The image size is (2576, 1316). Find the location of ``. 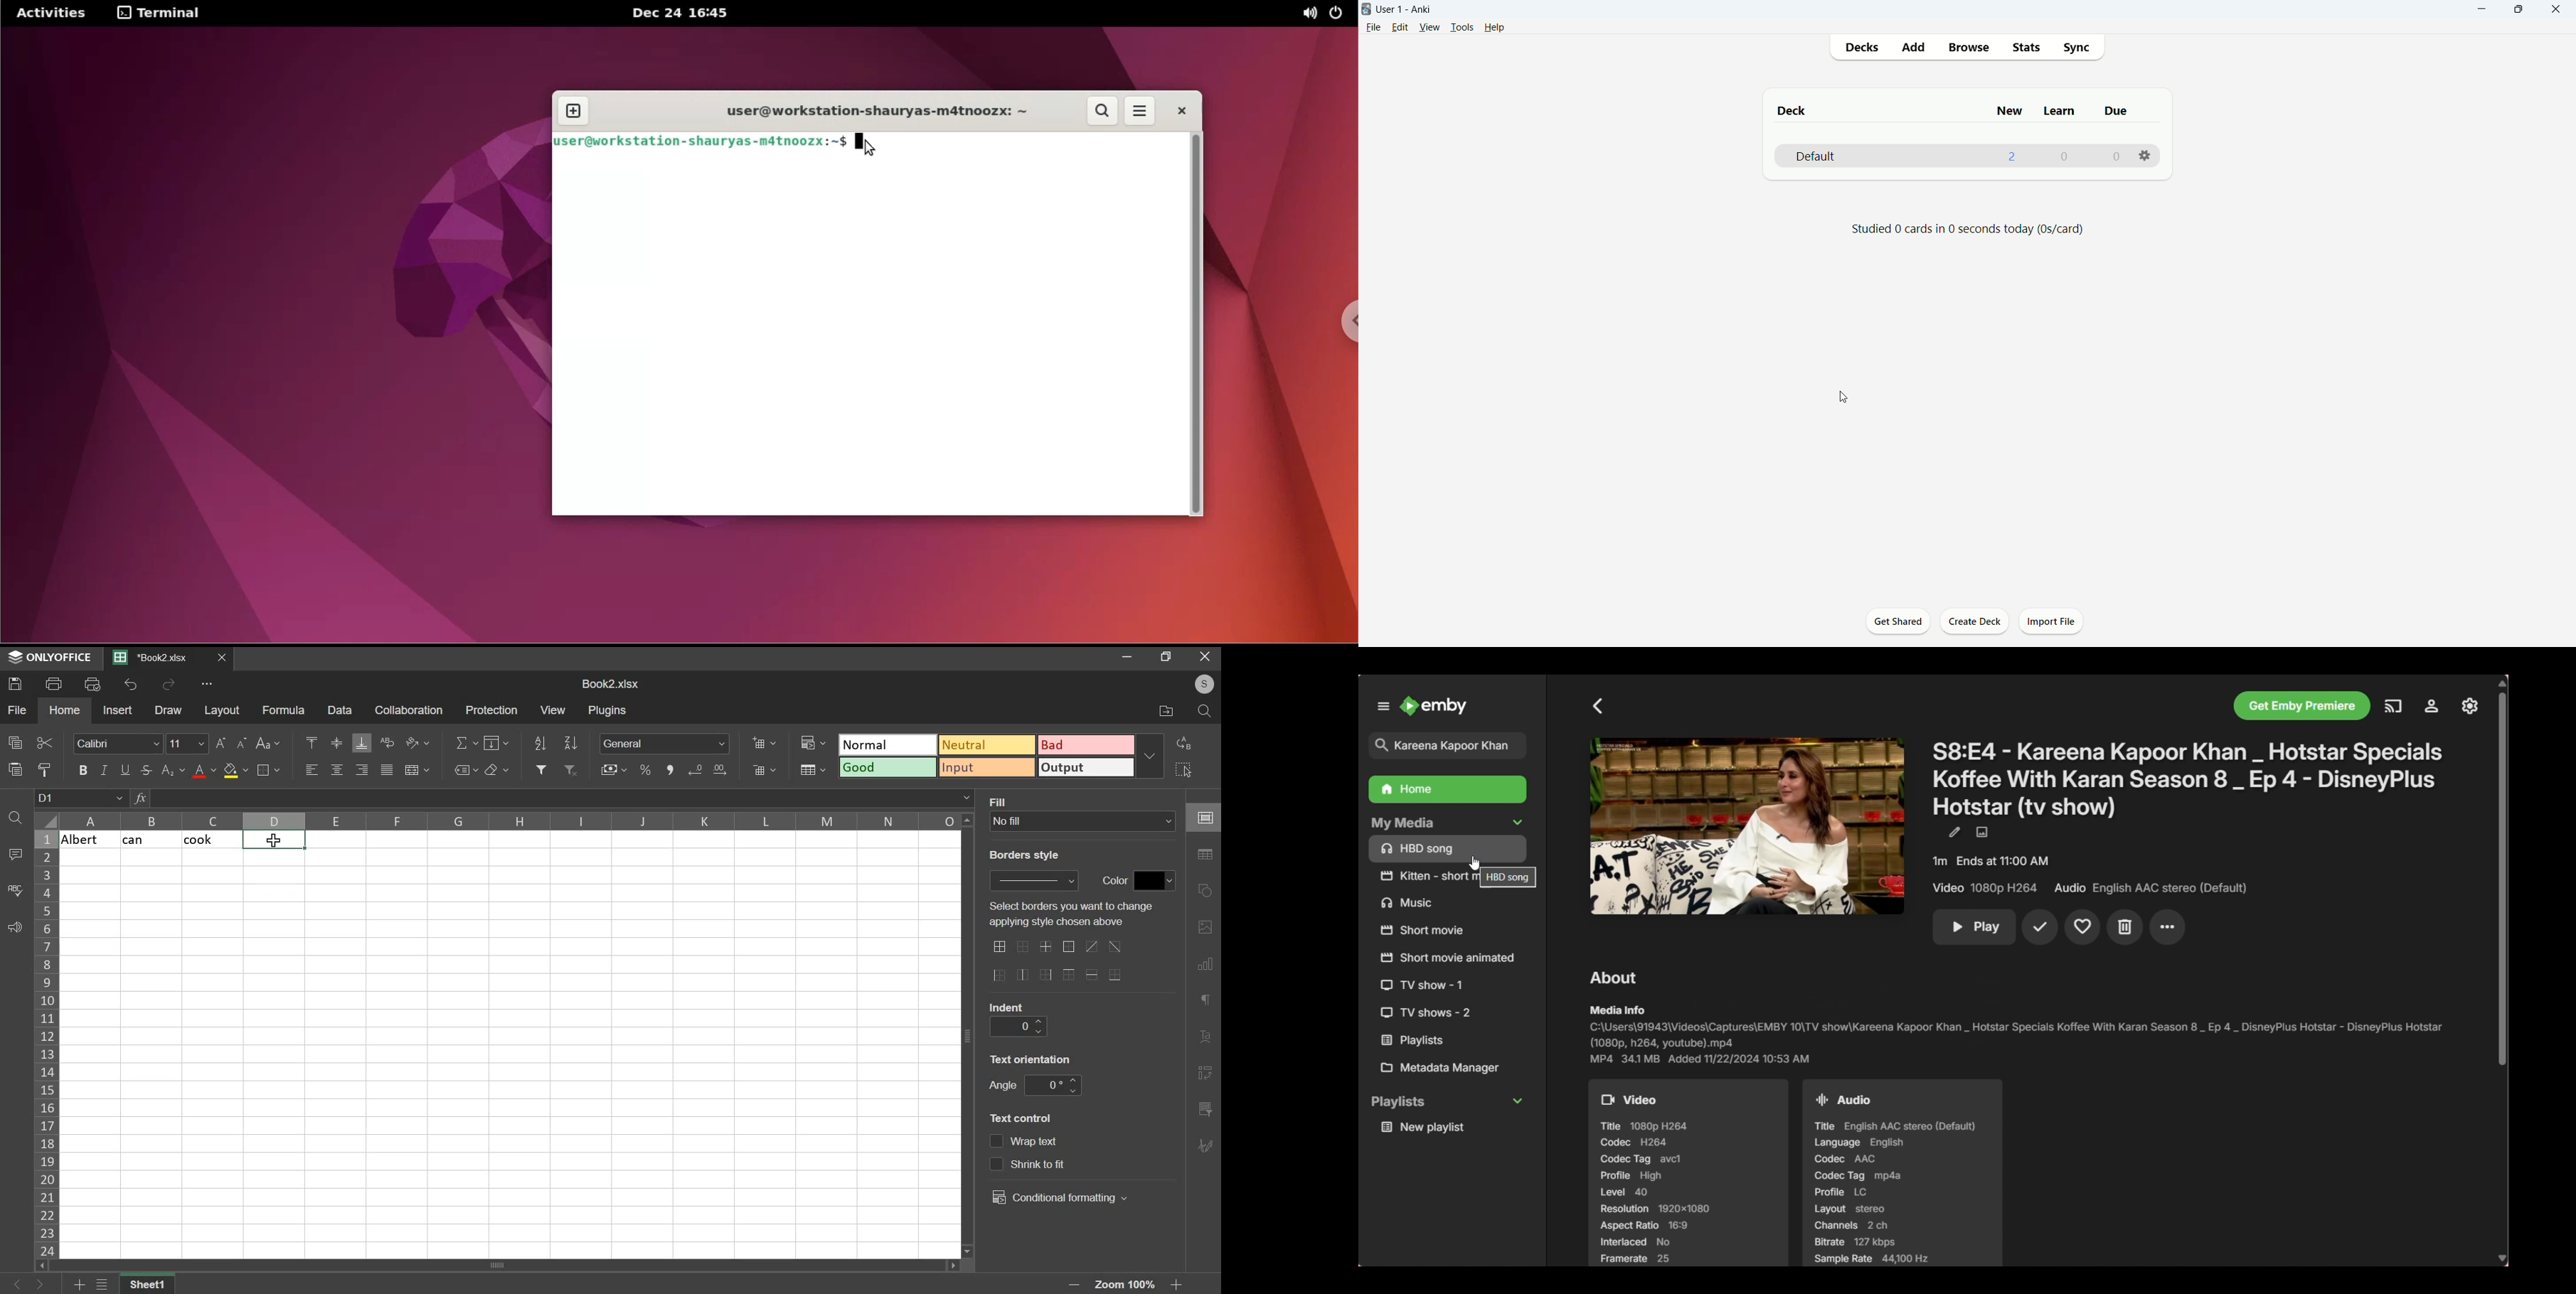

 is located at coordinates (1441, 985).